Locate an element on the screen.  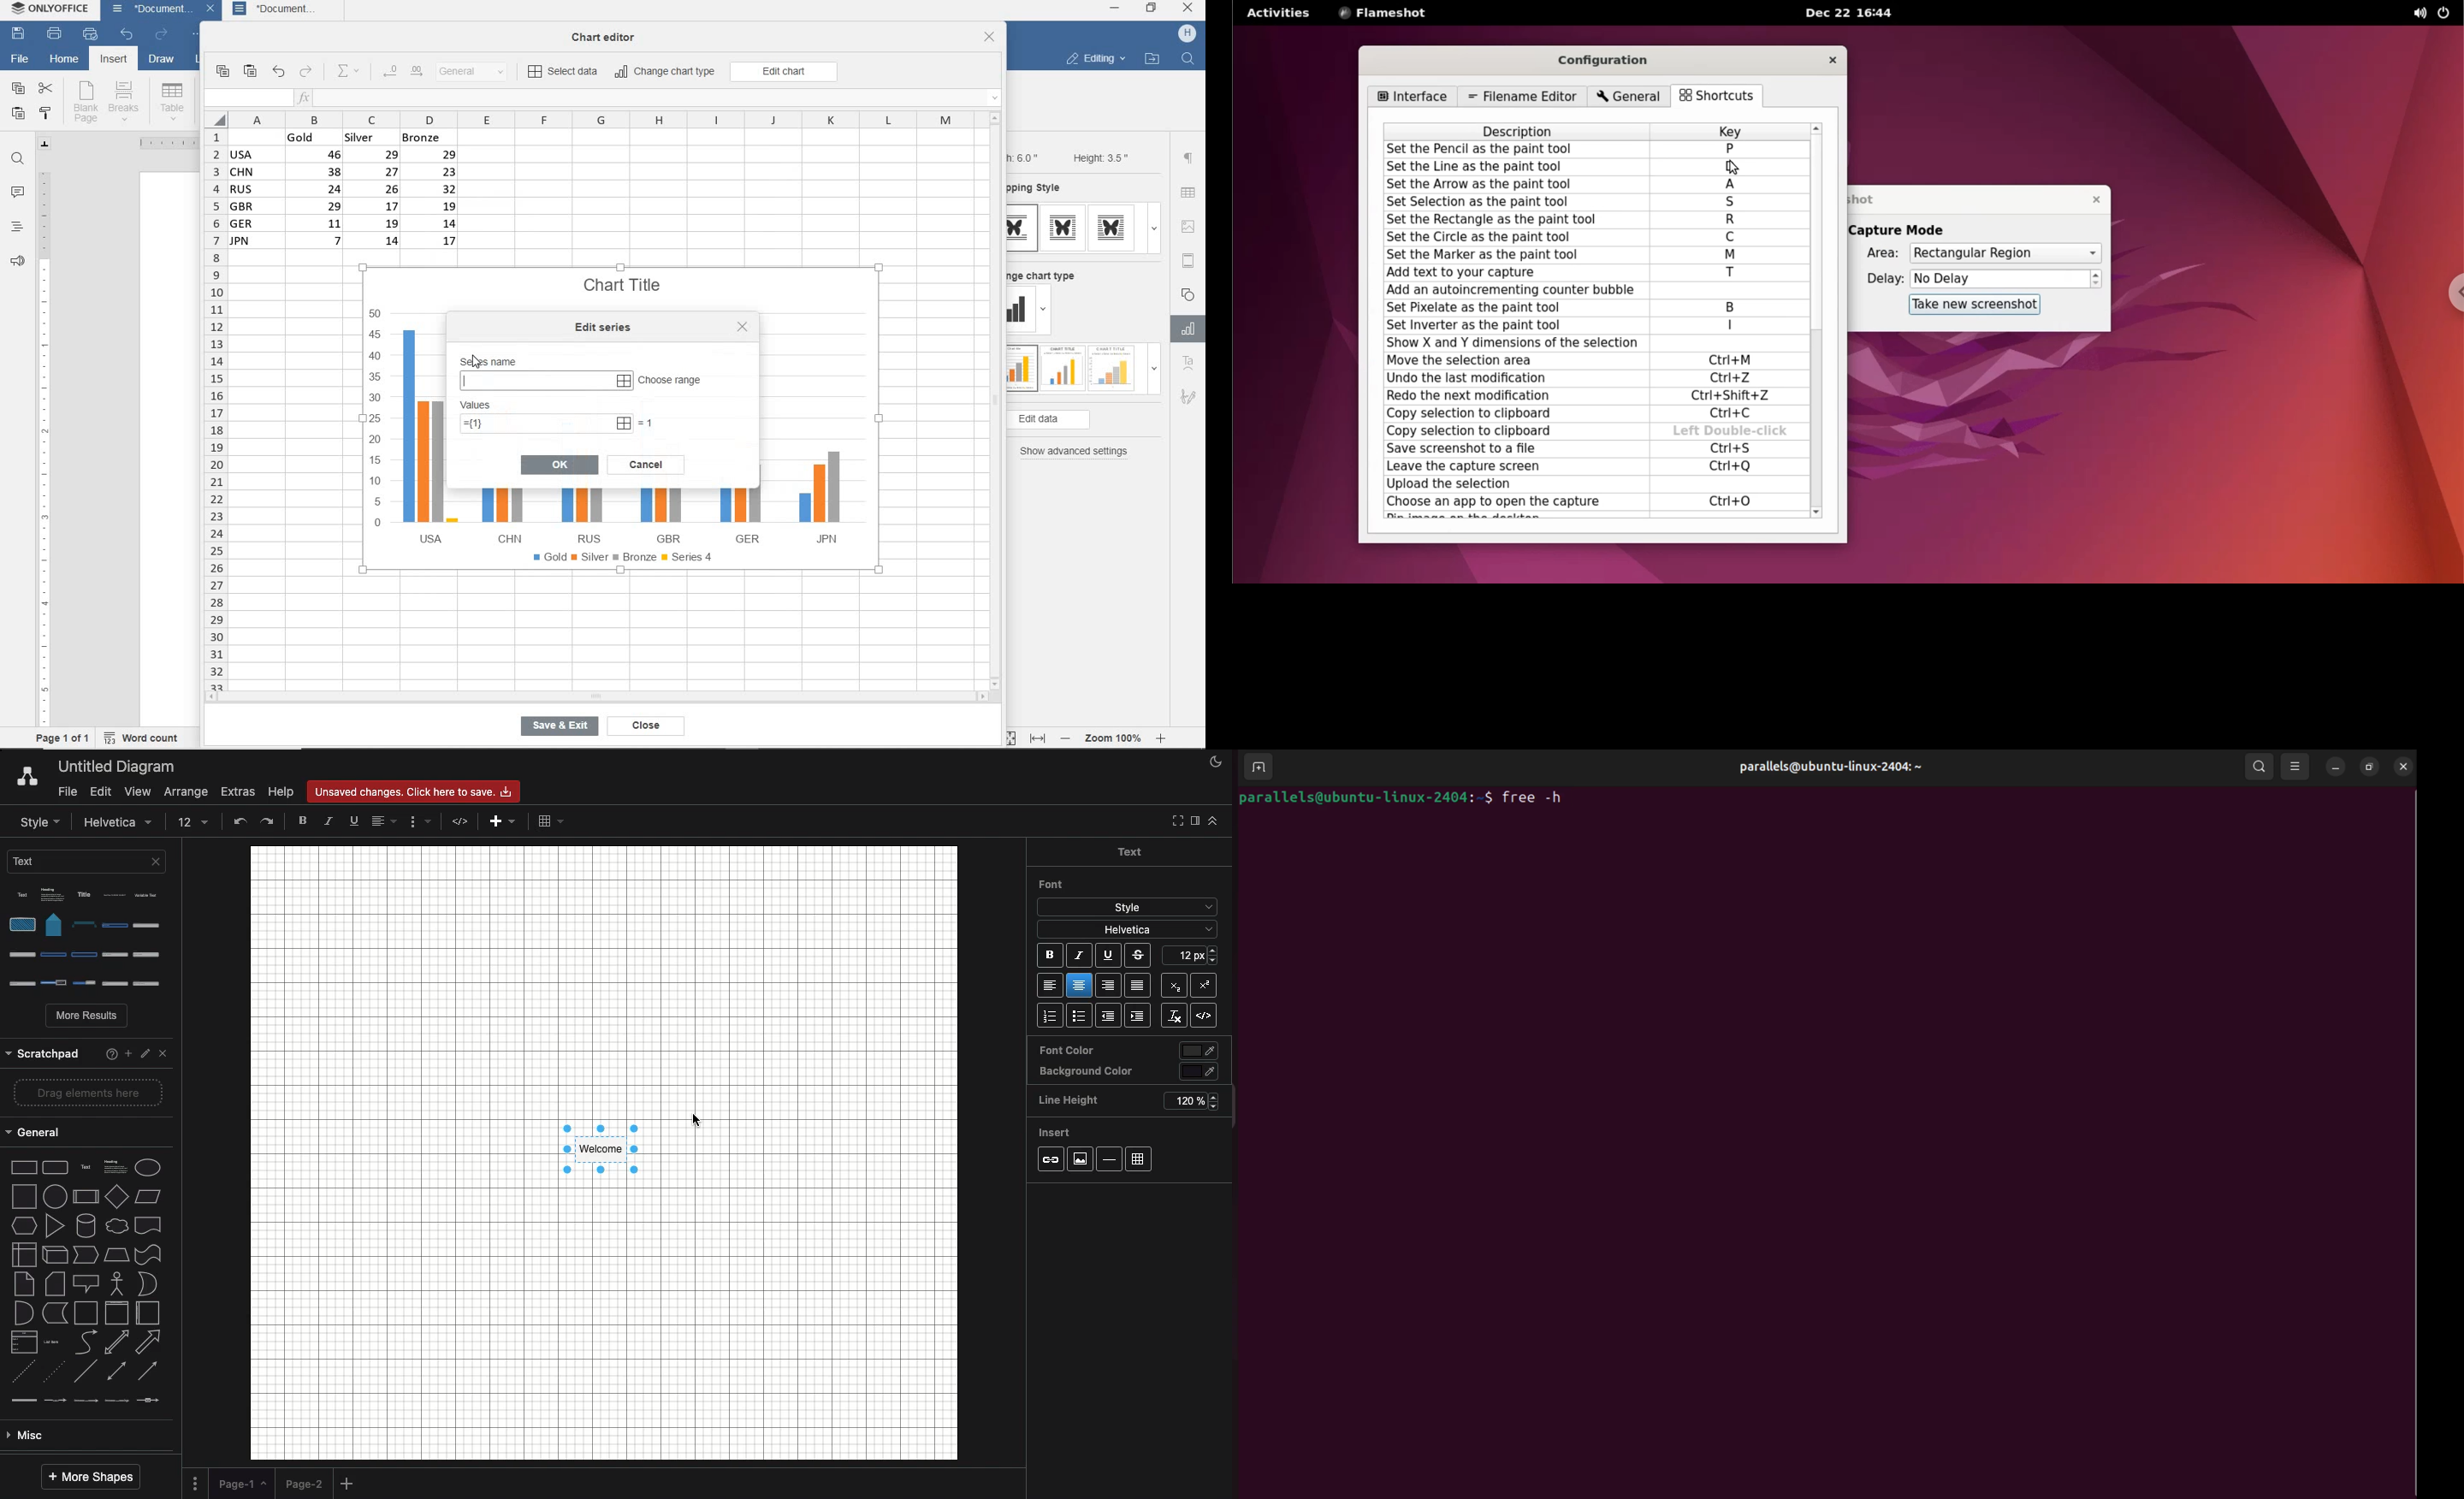
hp is located at coordinates (1188, 34).